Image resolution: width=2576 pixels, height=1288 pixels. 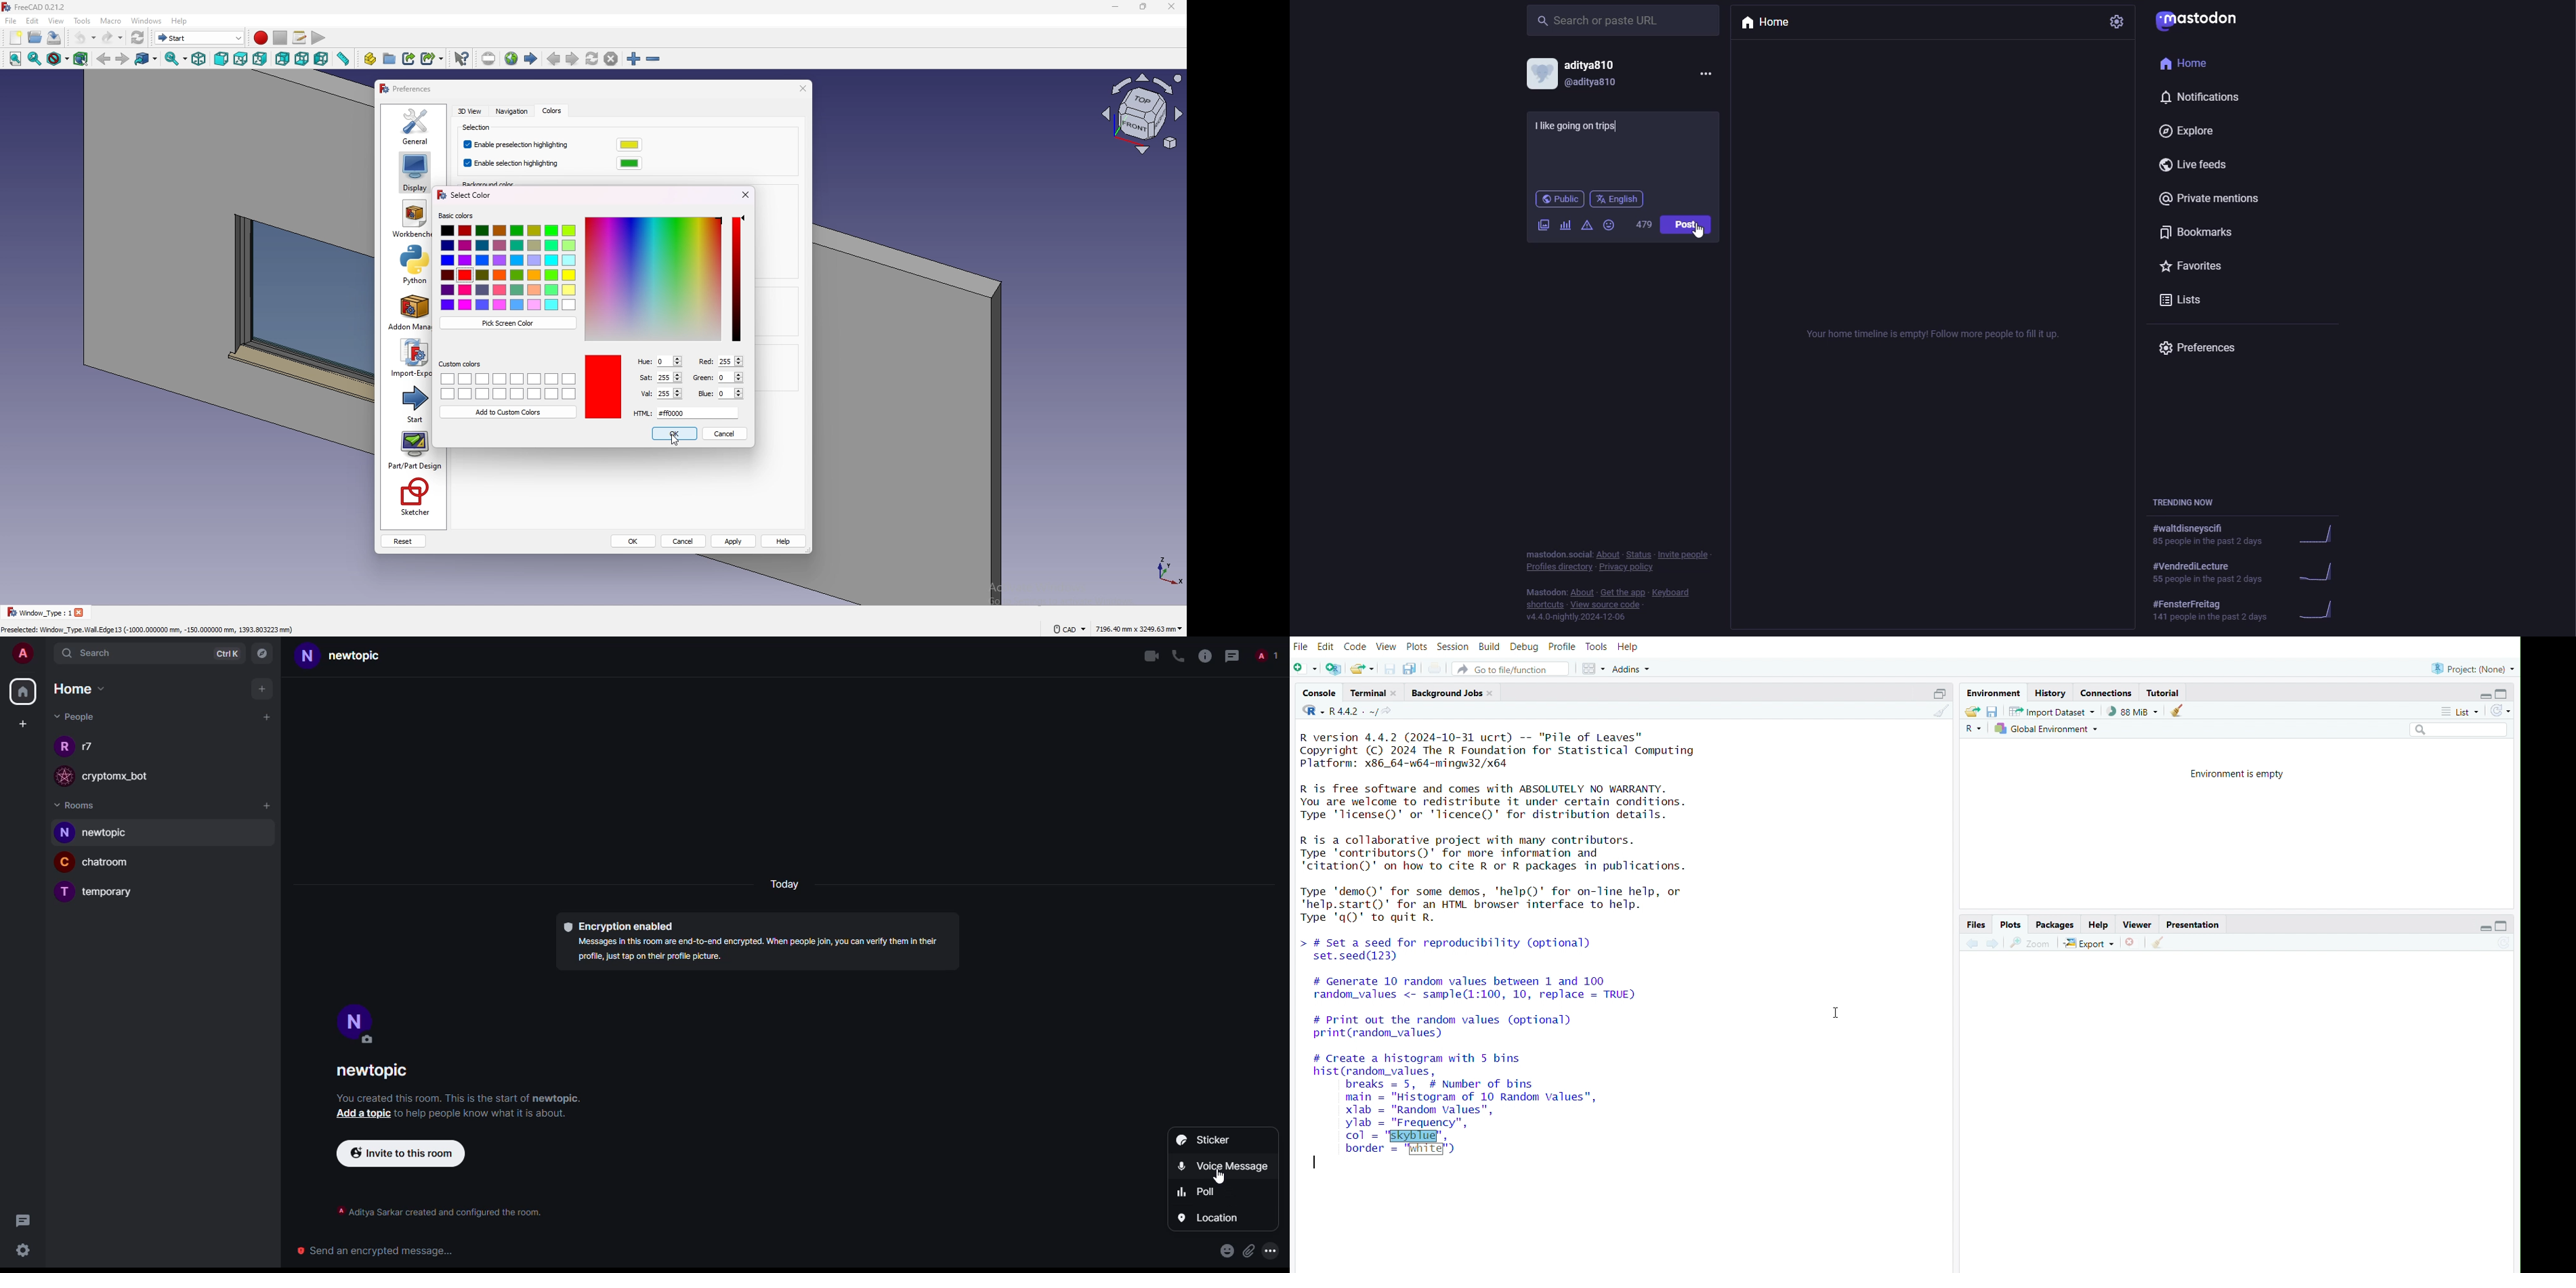 What do you see at coordinates (2201, 22) in the screenshot?
I see `mastodon` at bounding box center [2201, 22].